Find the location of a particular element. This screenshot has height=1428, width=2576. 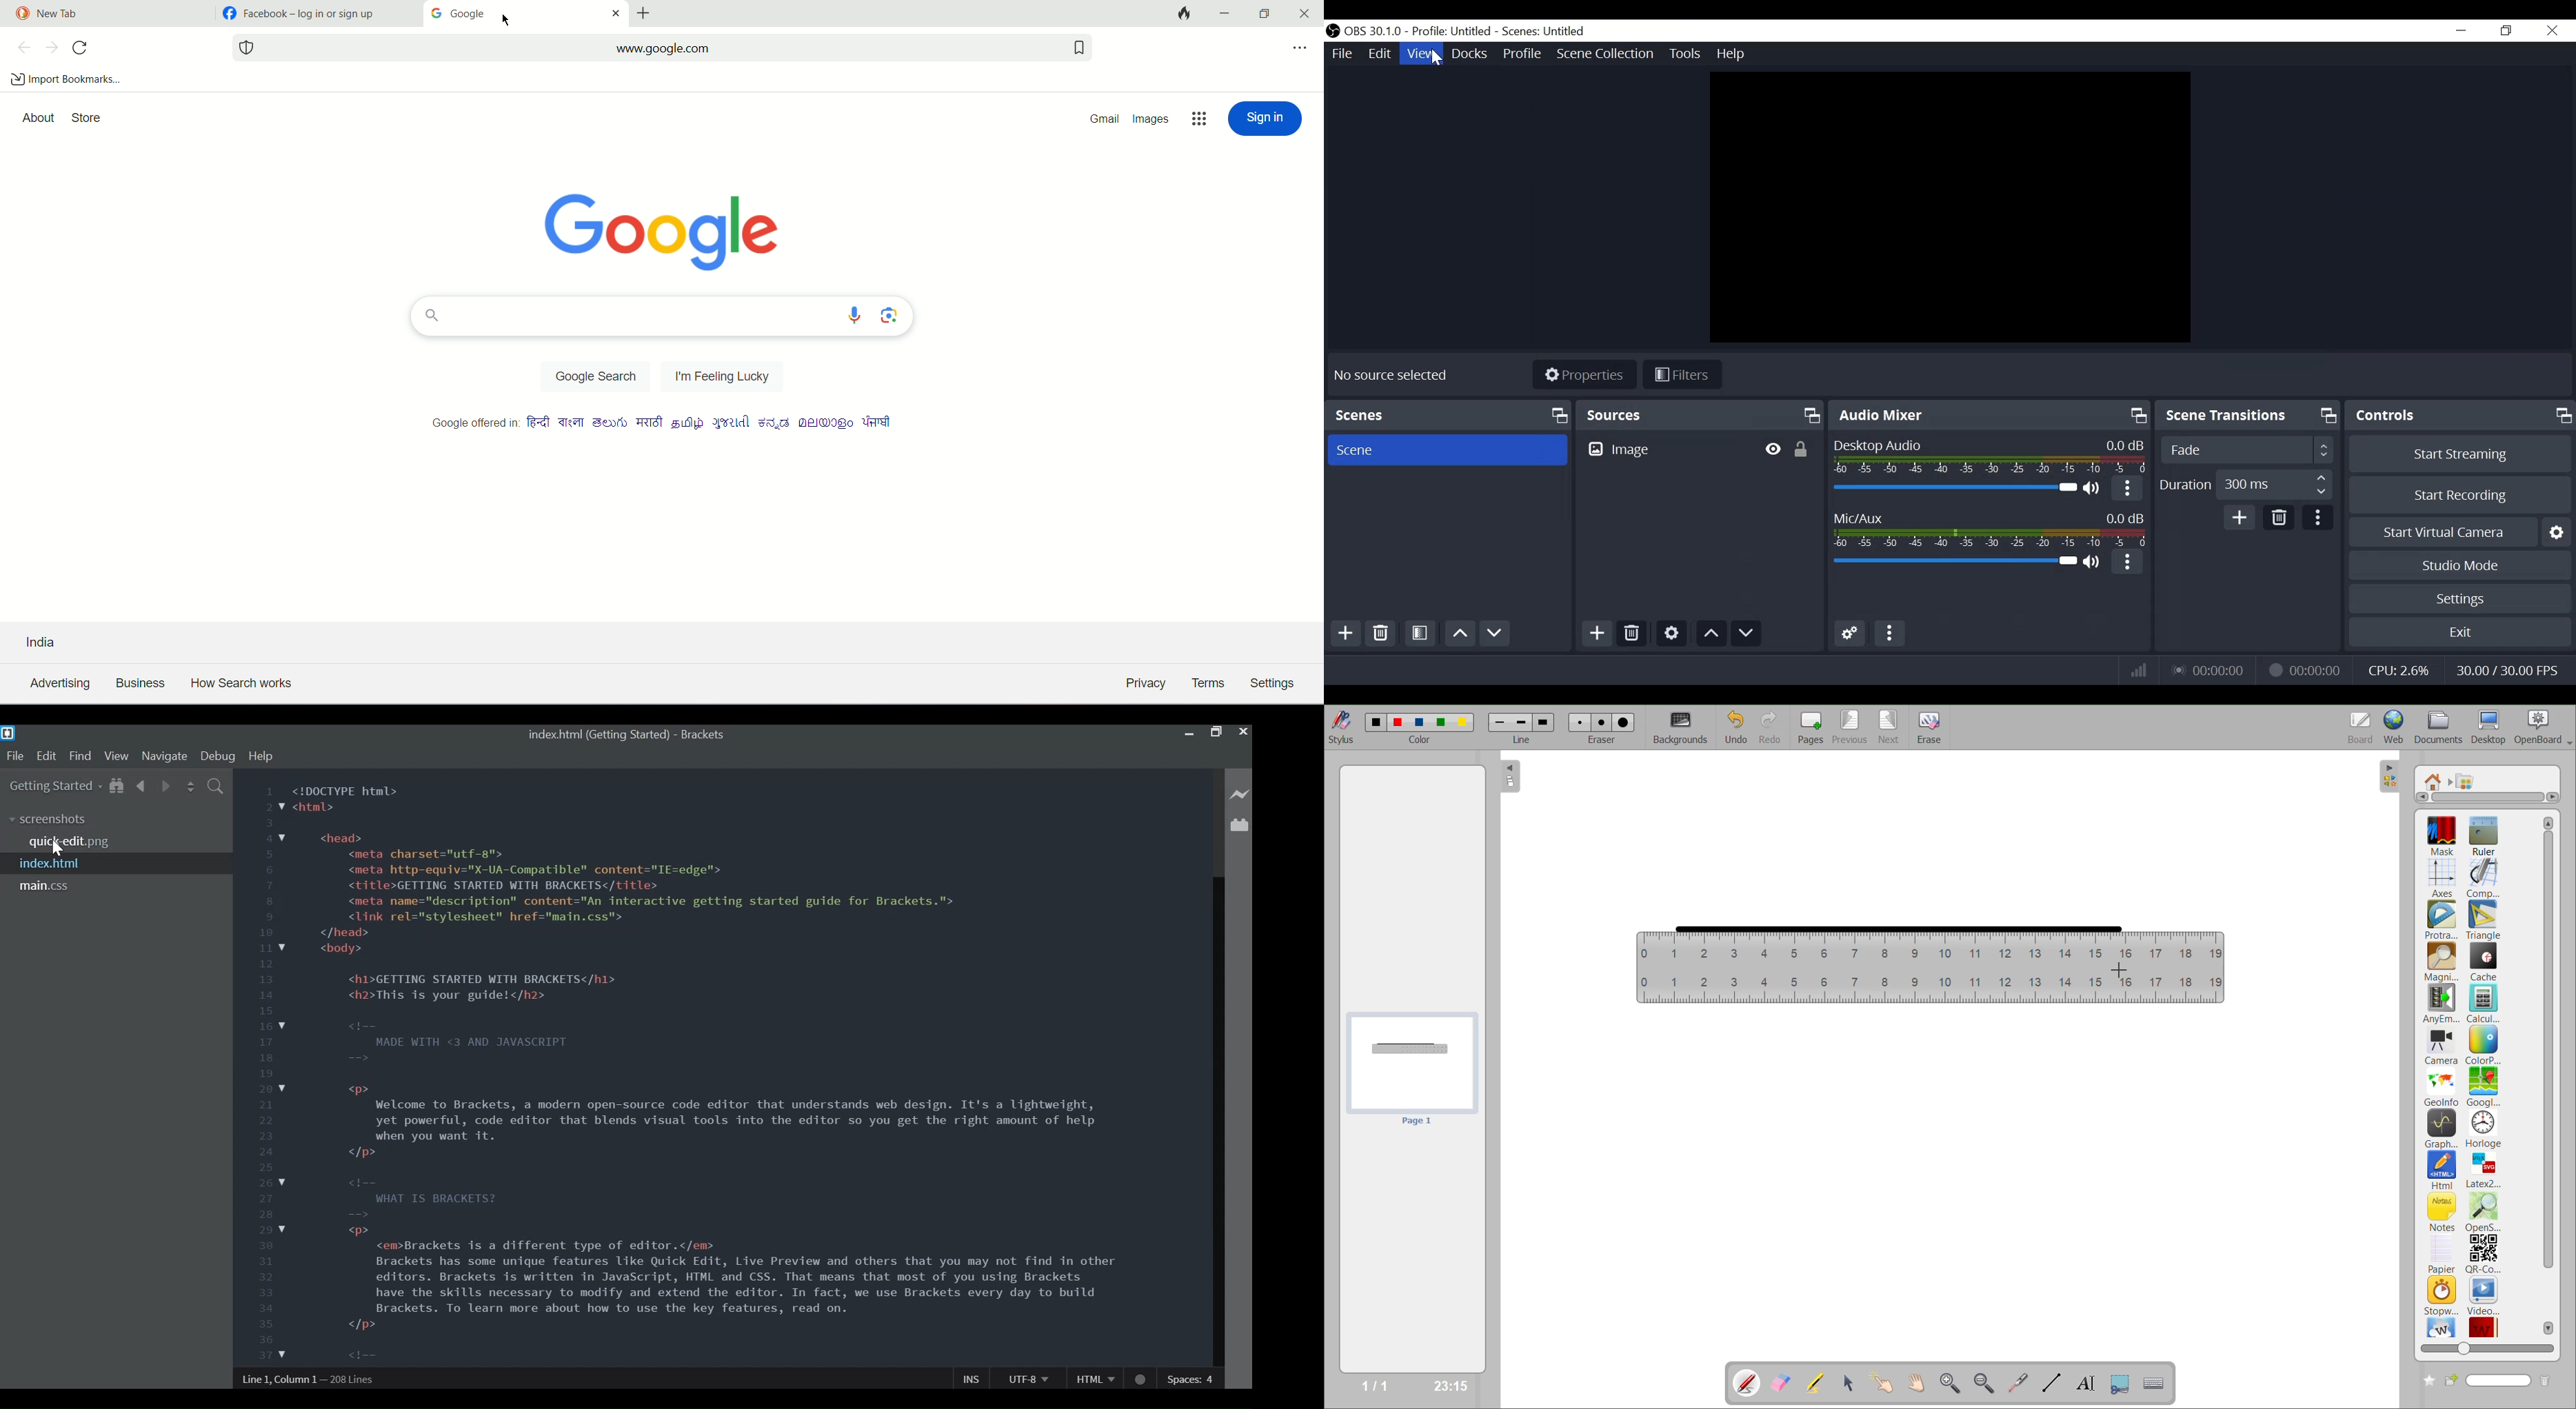

ruler is located at coordinates (1935, 969).